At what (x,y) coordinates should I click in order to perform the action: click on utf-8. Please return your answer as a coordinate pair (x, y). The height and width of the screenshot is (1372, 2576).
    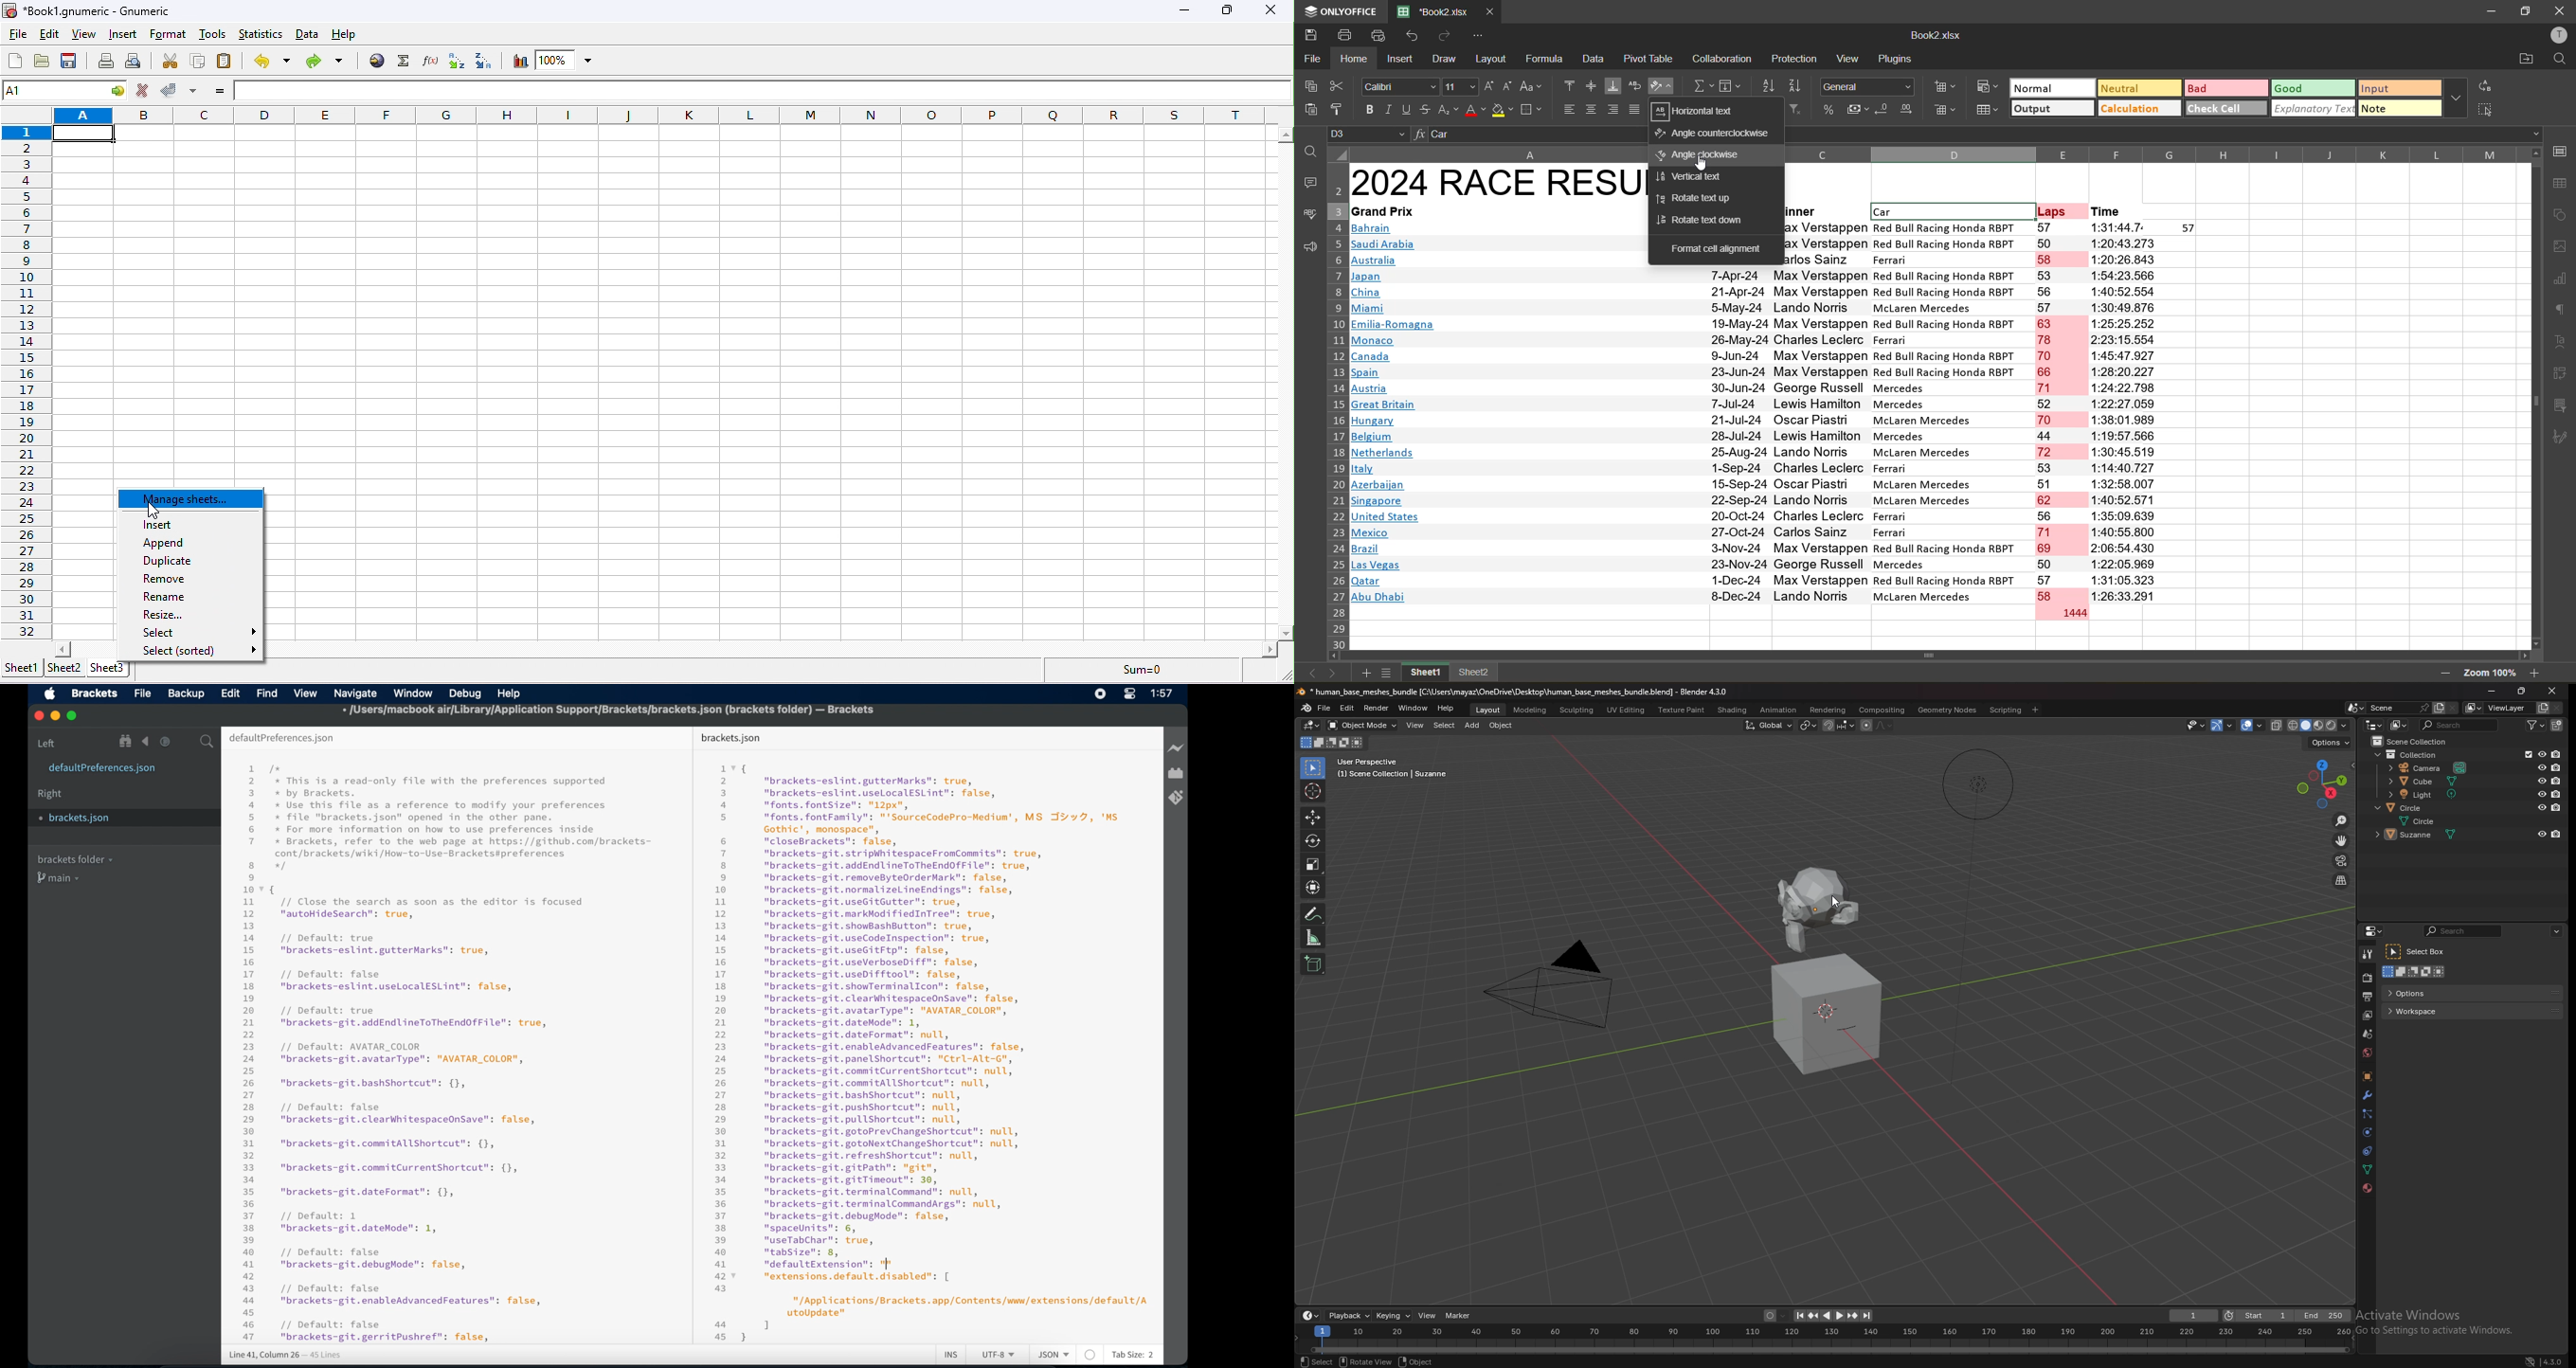
    Looking at the image, I should click on (999, 1355).